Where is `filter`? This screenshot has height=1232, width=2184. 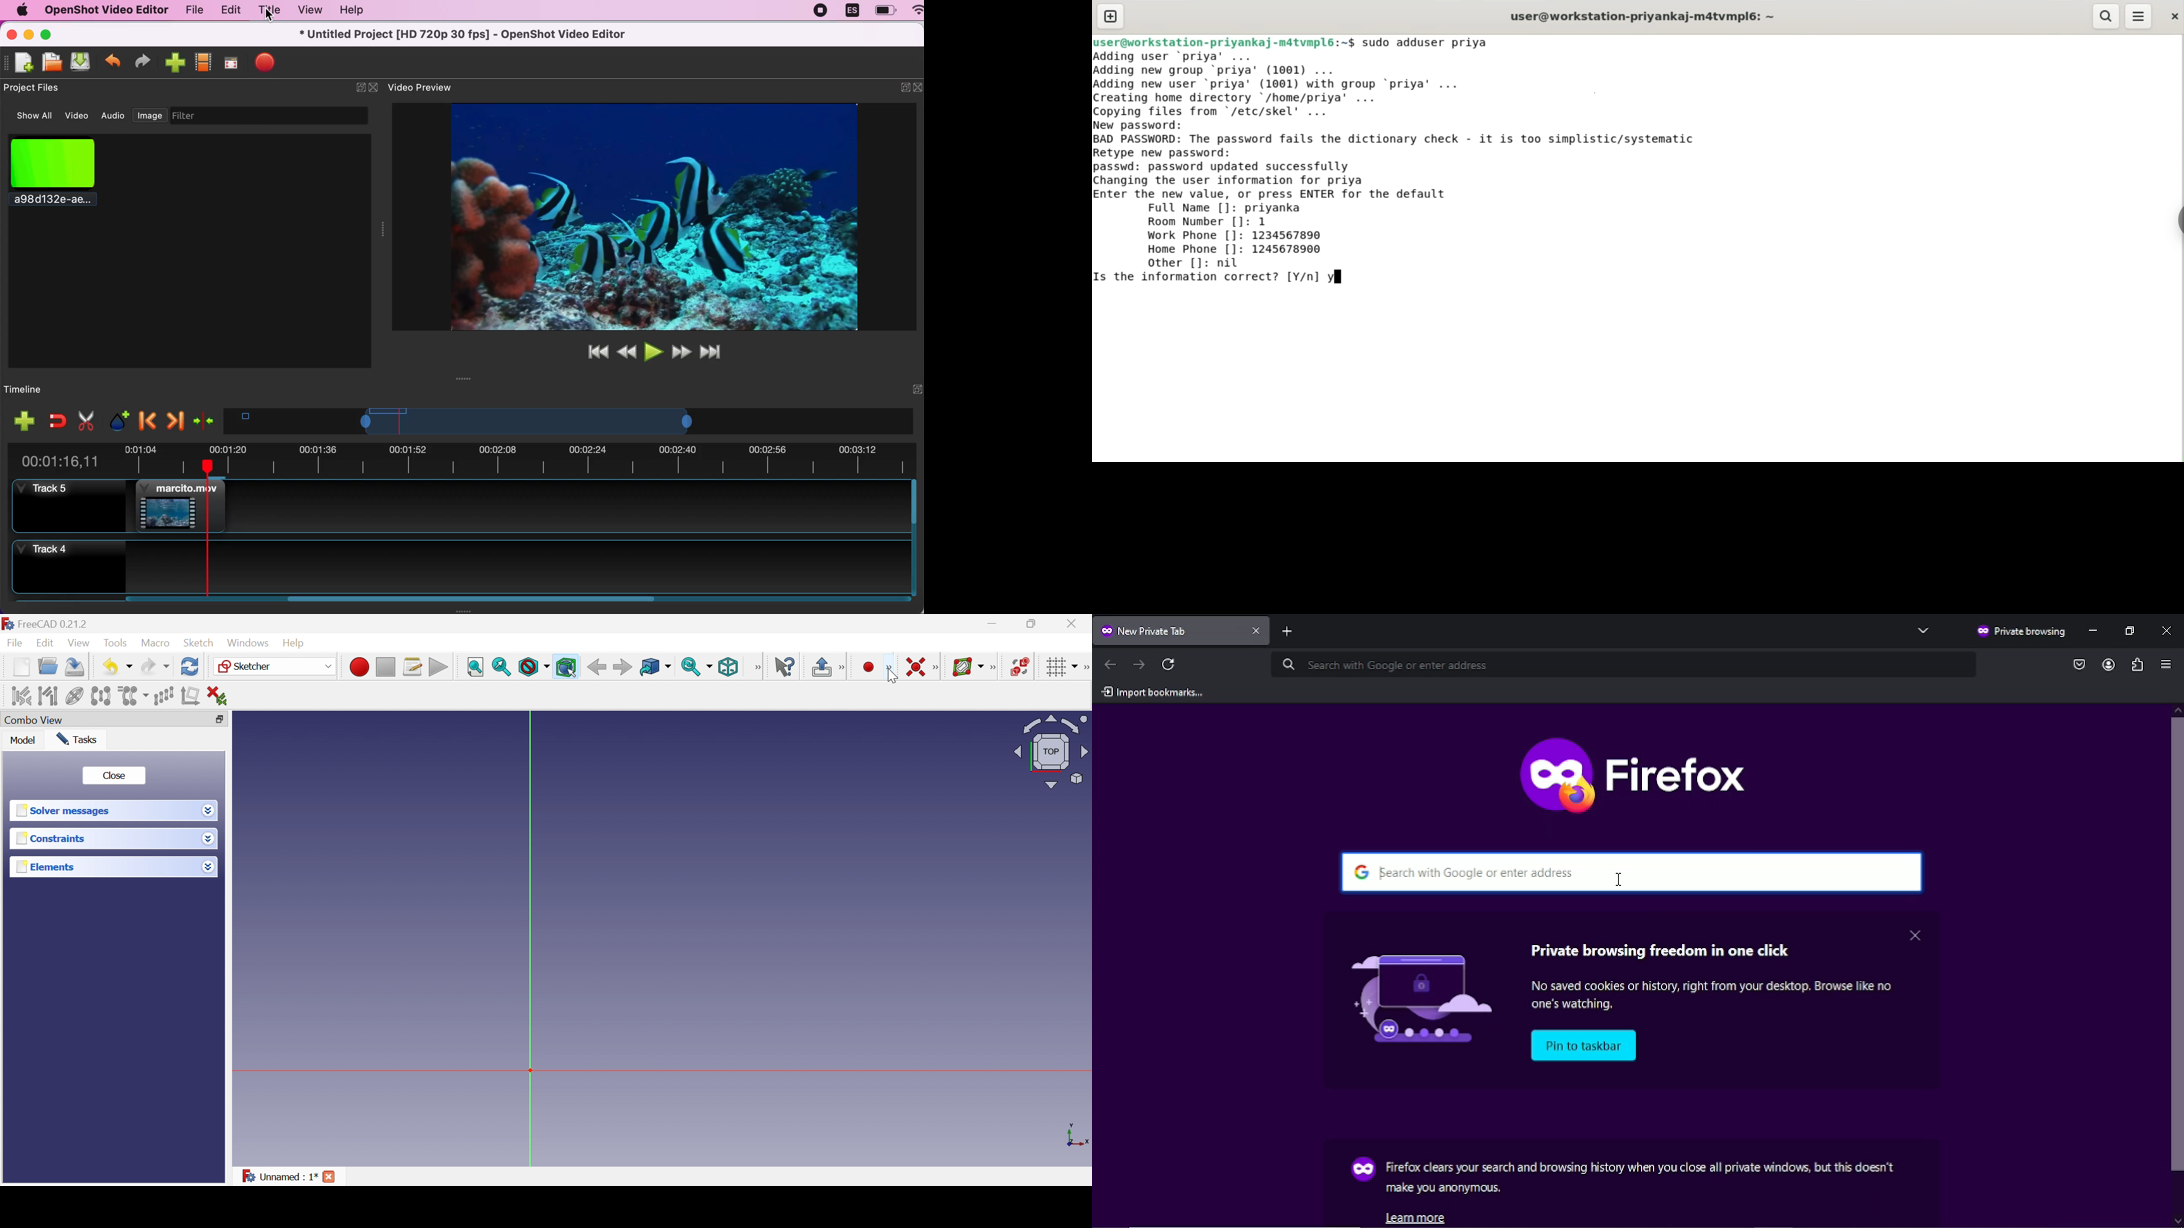
filter is located at coordinates (277, 116).